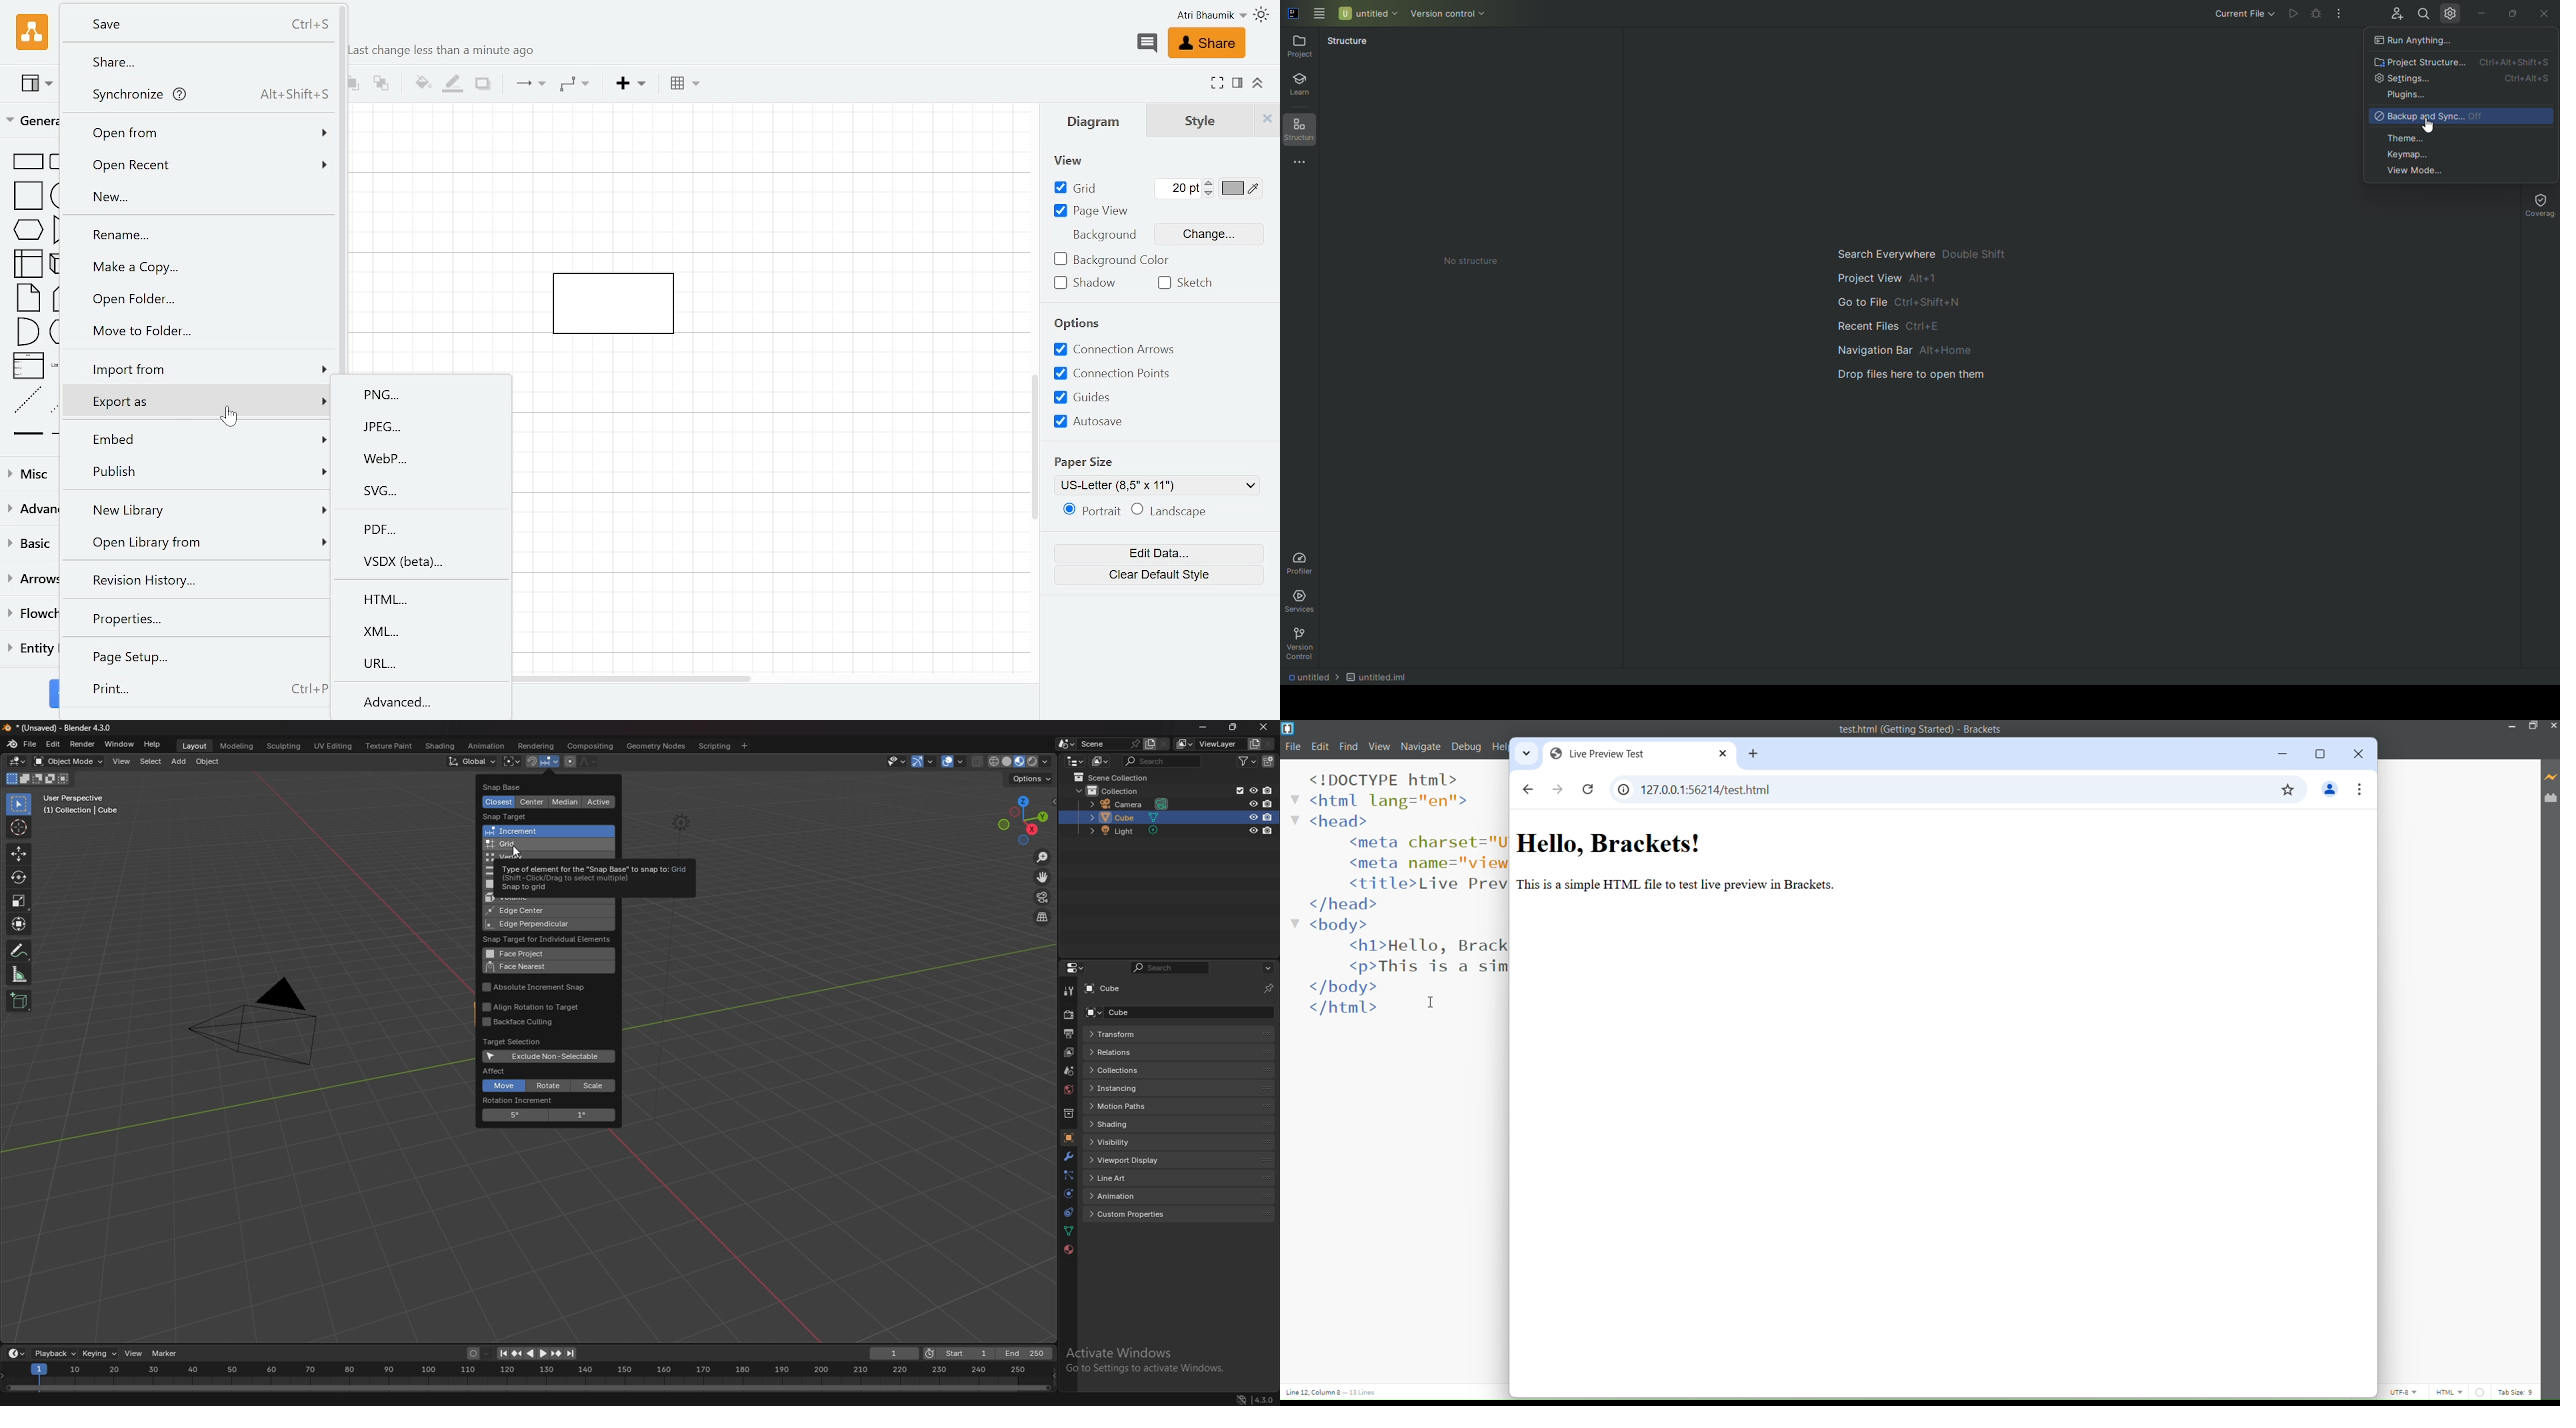 Image resolution: width=2576 pixels, height=1428 pixels. What do you see at coordinates (34, 31) in the screenshot?
I see `Draw.io logo` at bounding box center [34, 31].